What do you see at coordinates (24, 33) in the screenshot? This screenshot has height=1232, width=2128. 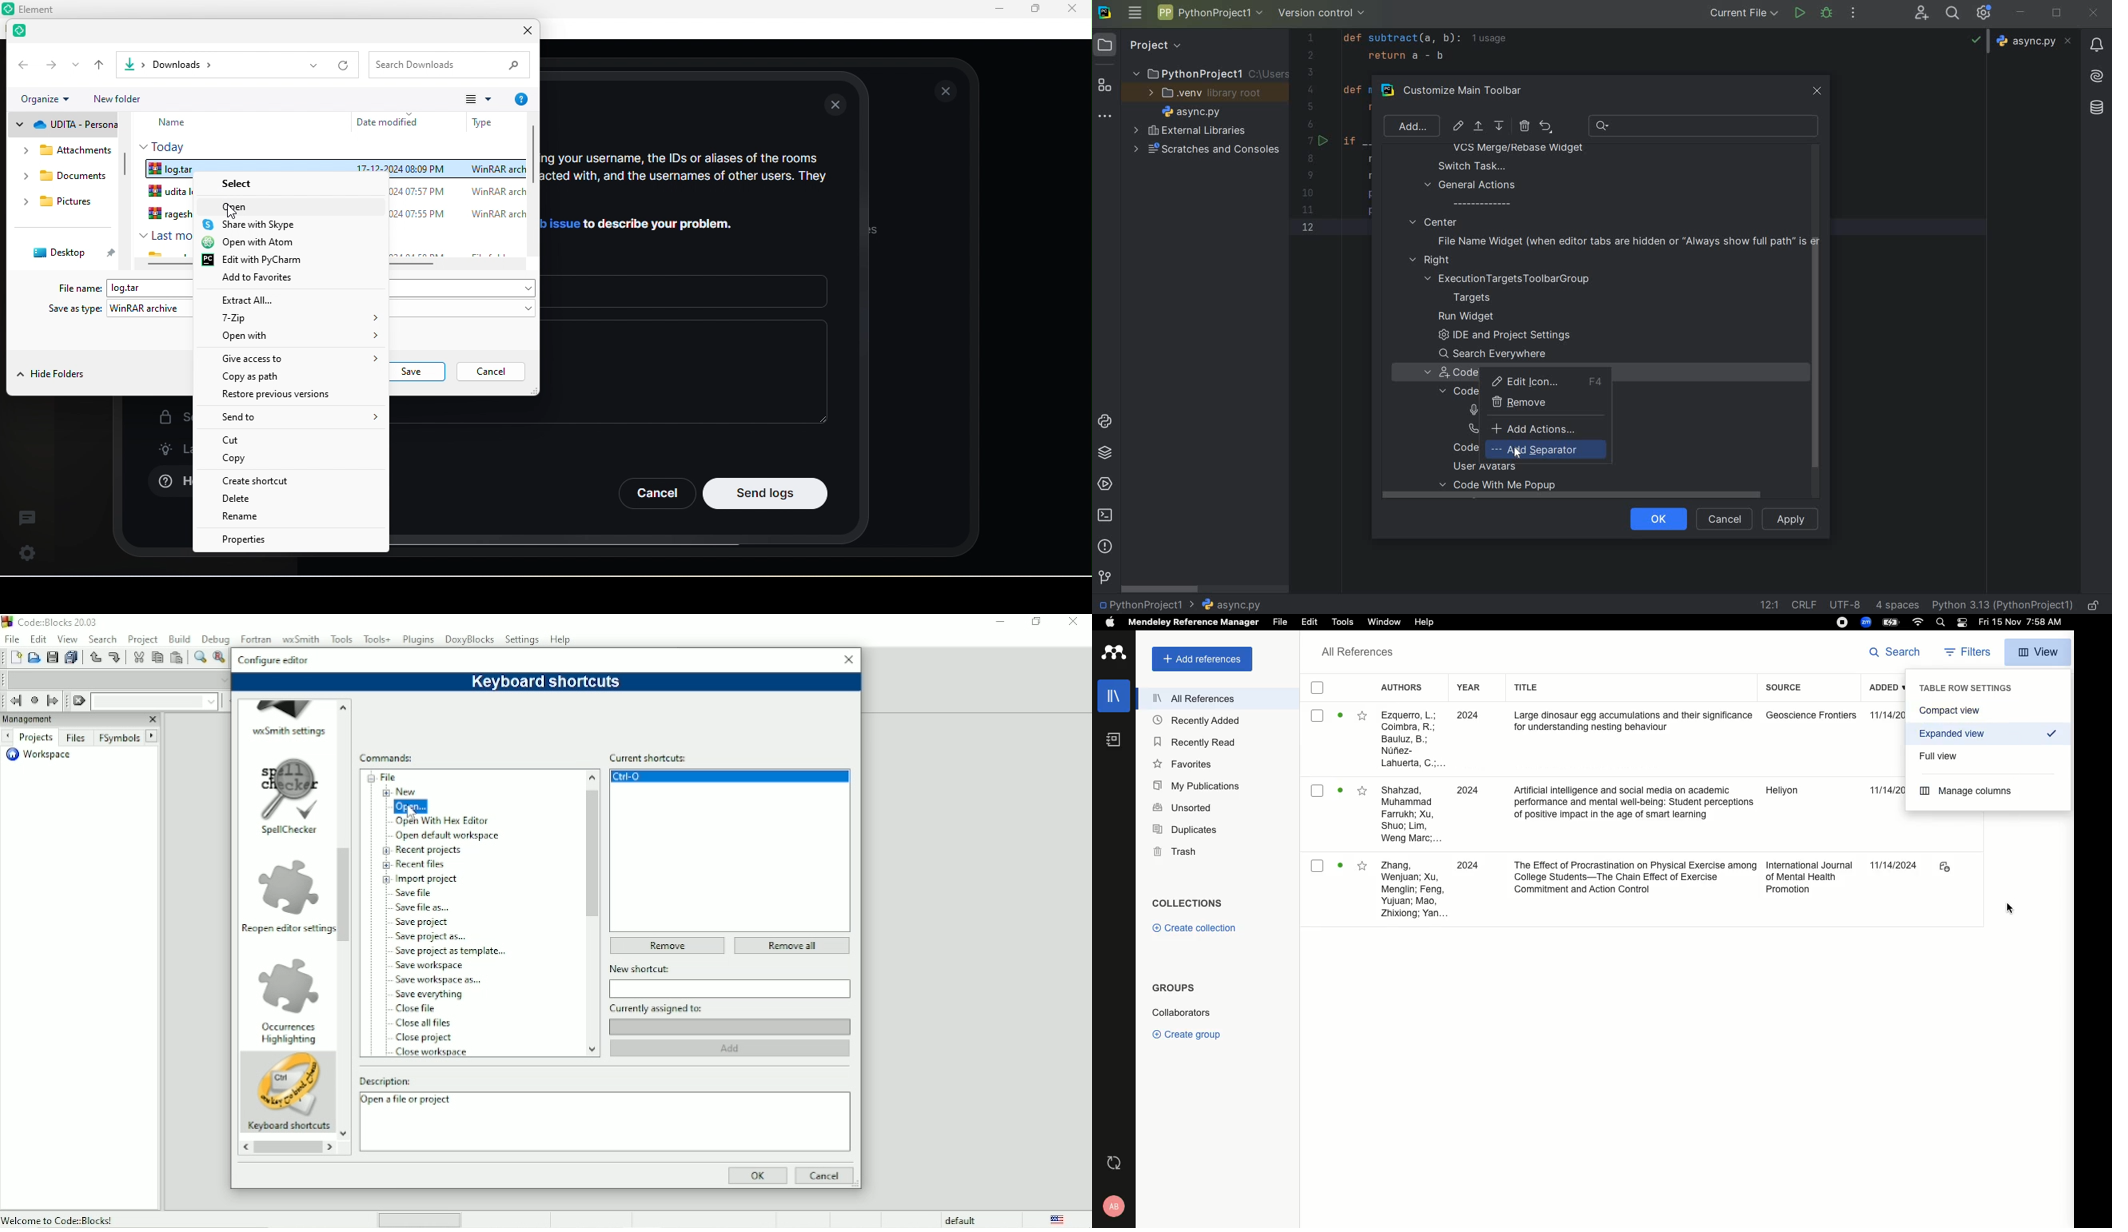 I see `element` at bounding box center [24, 33].